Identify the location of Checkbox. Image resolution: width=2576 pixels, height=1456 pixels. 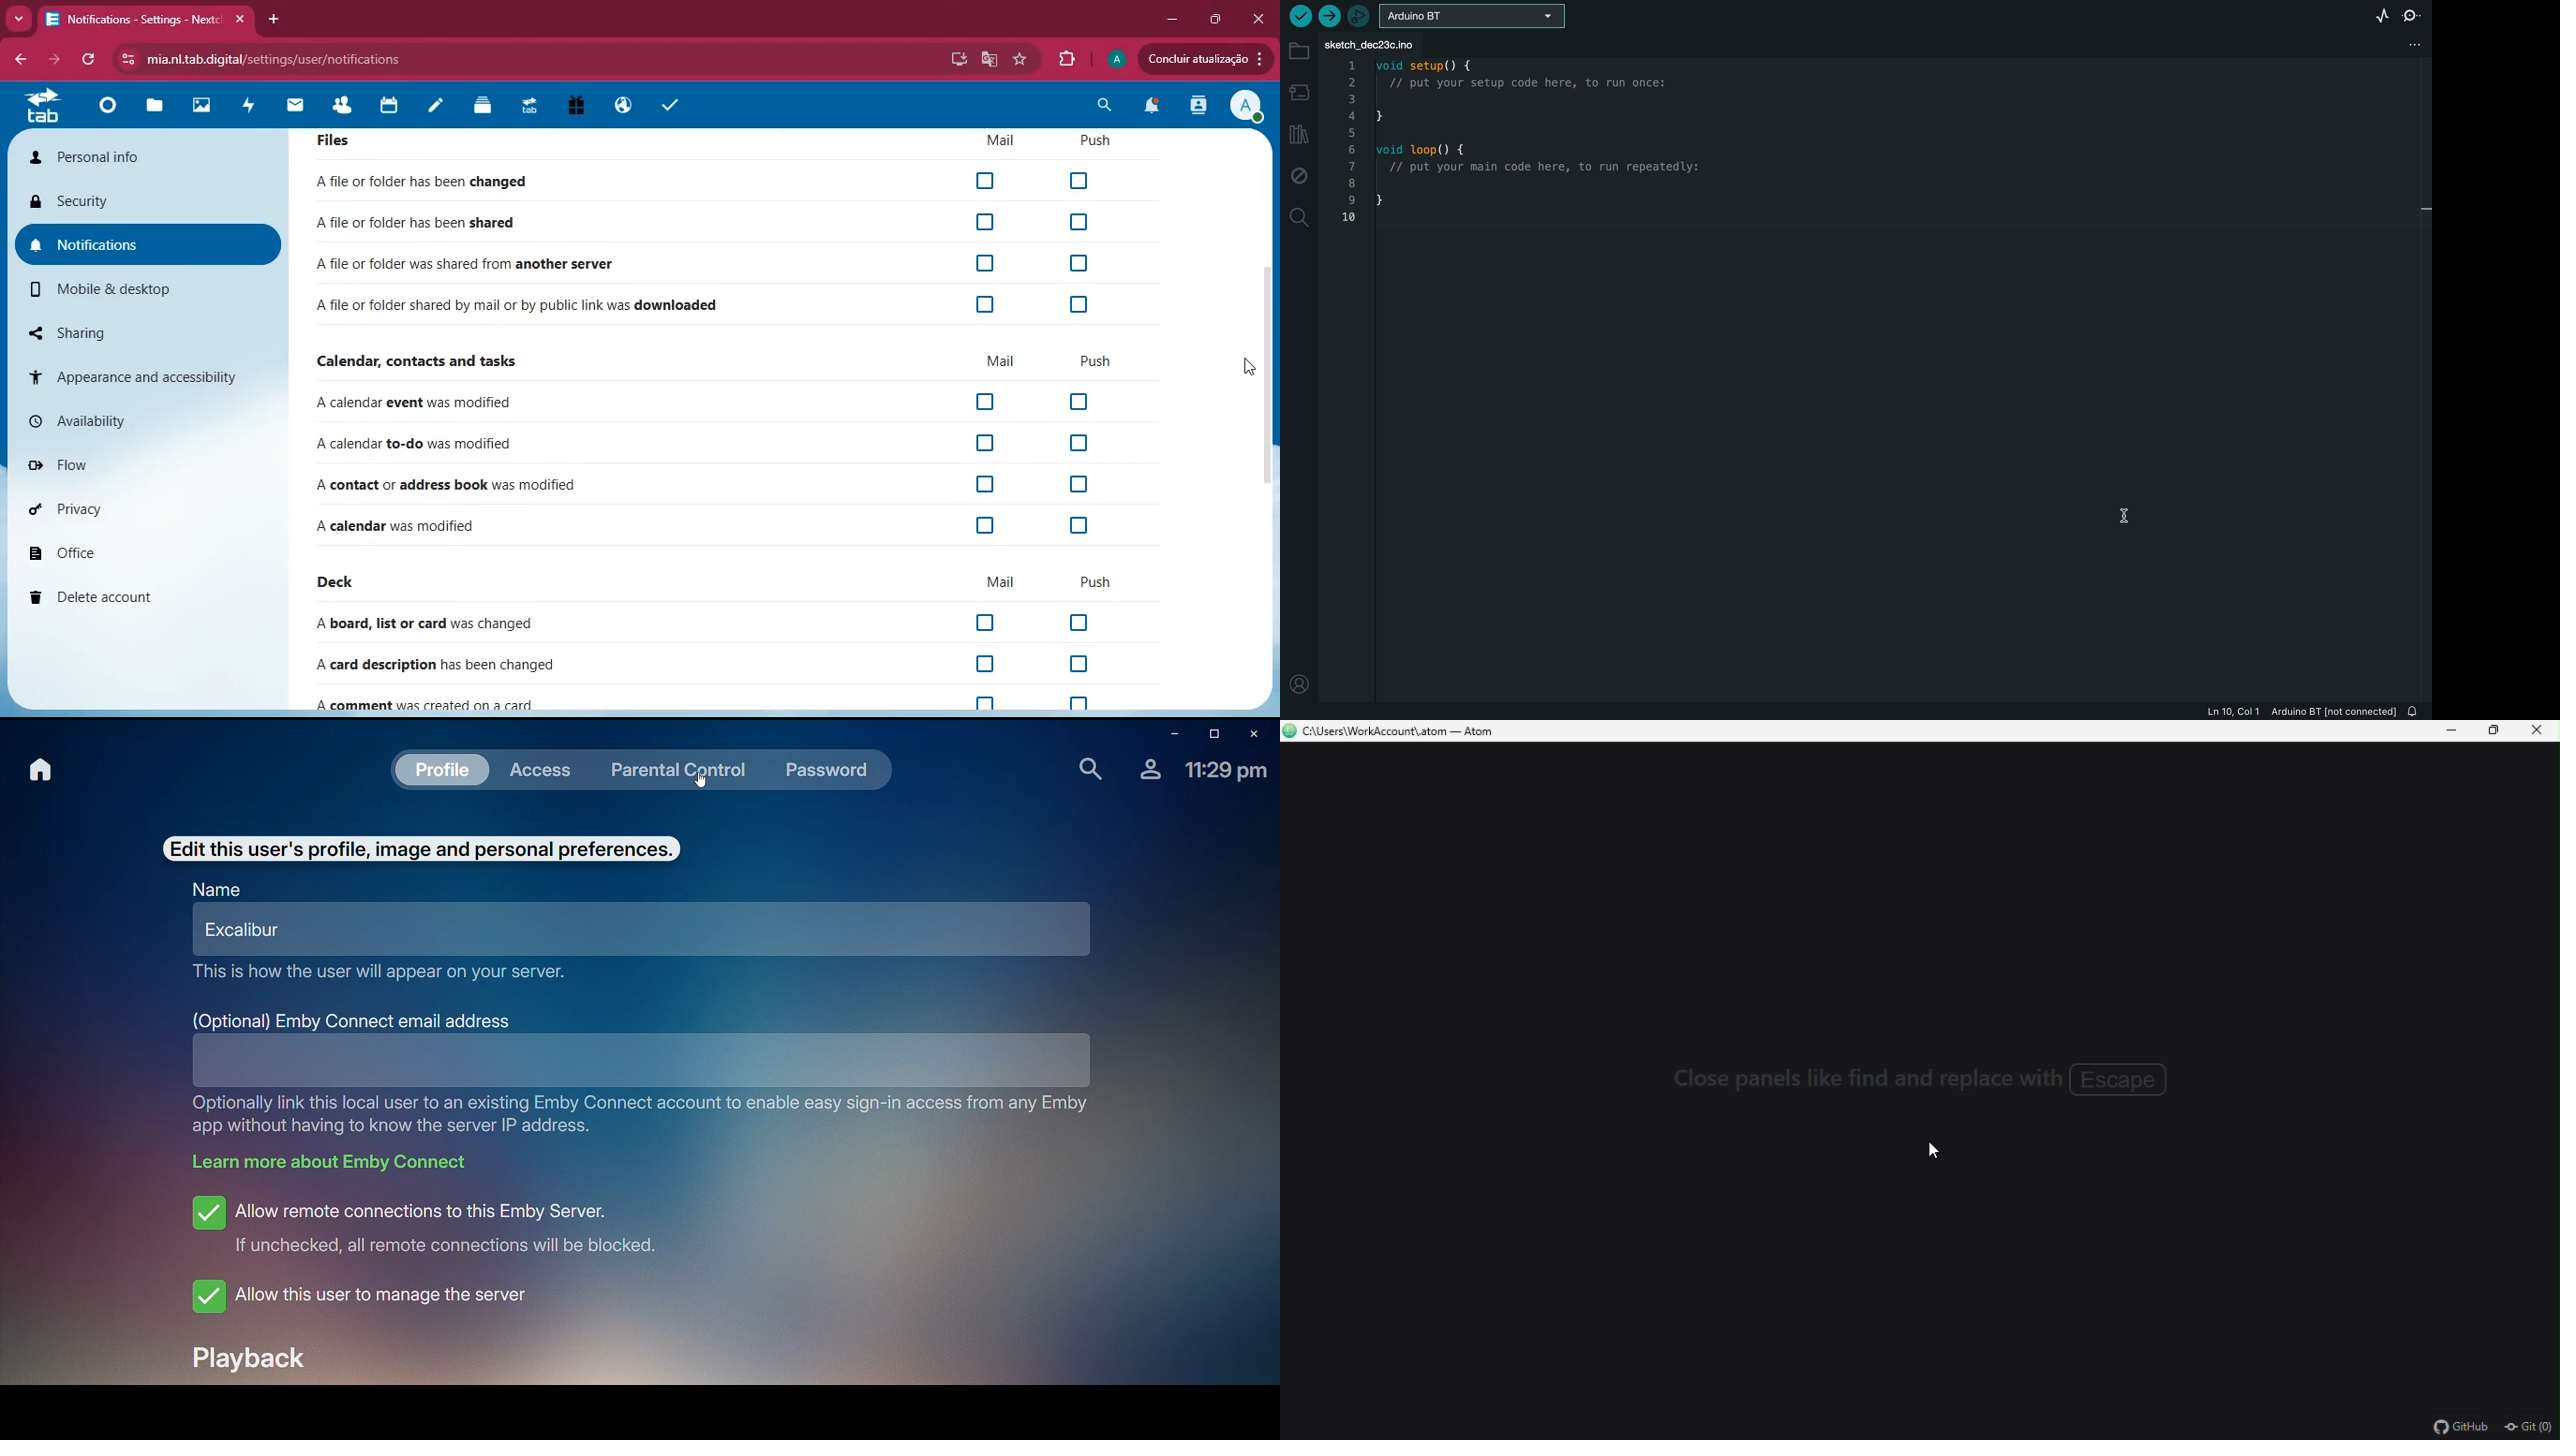
(1082, 261).